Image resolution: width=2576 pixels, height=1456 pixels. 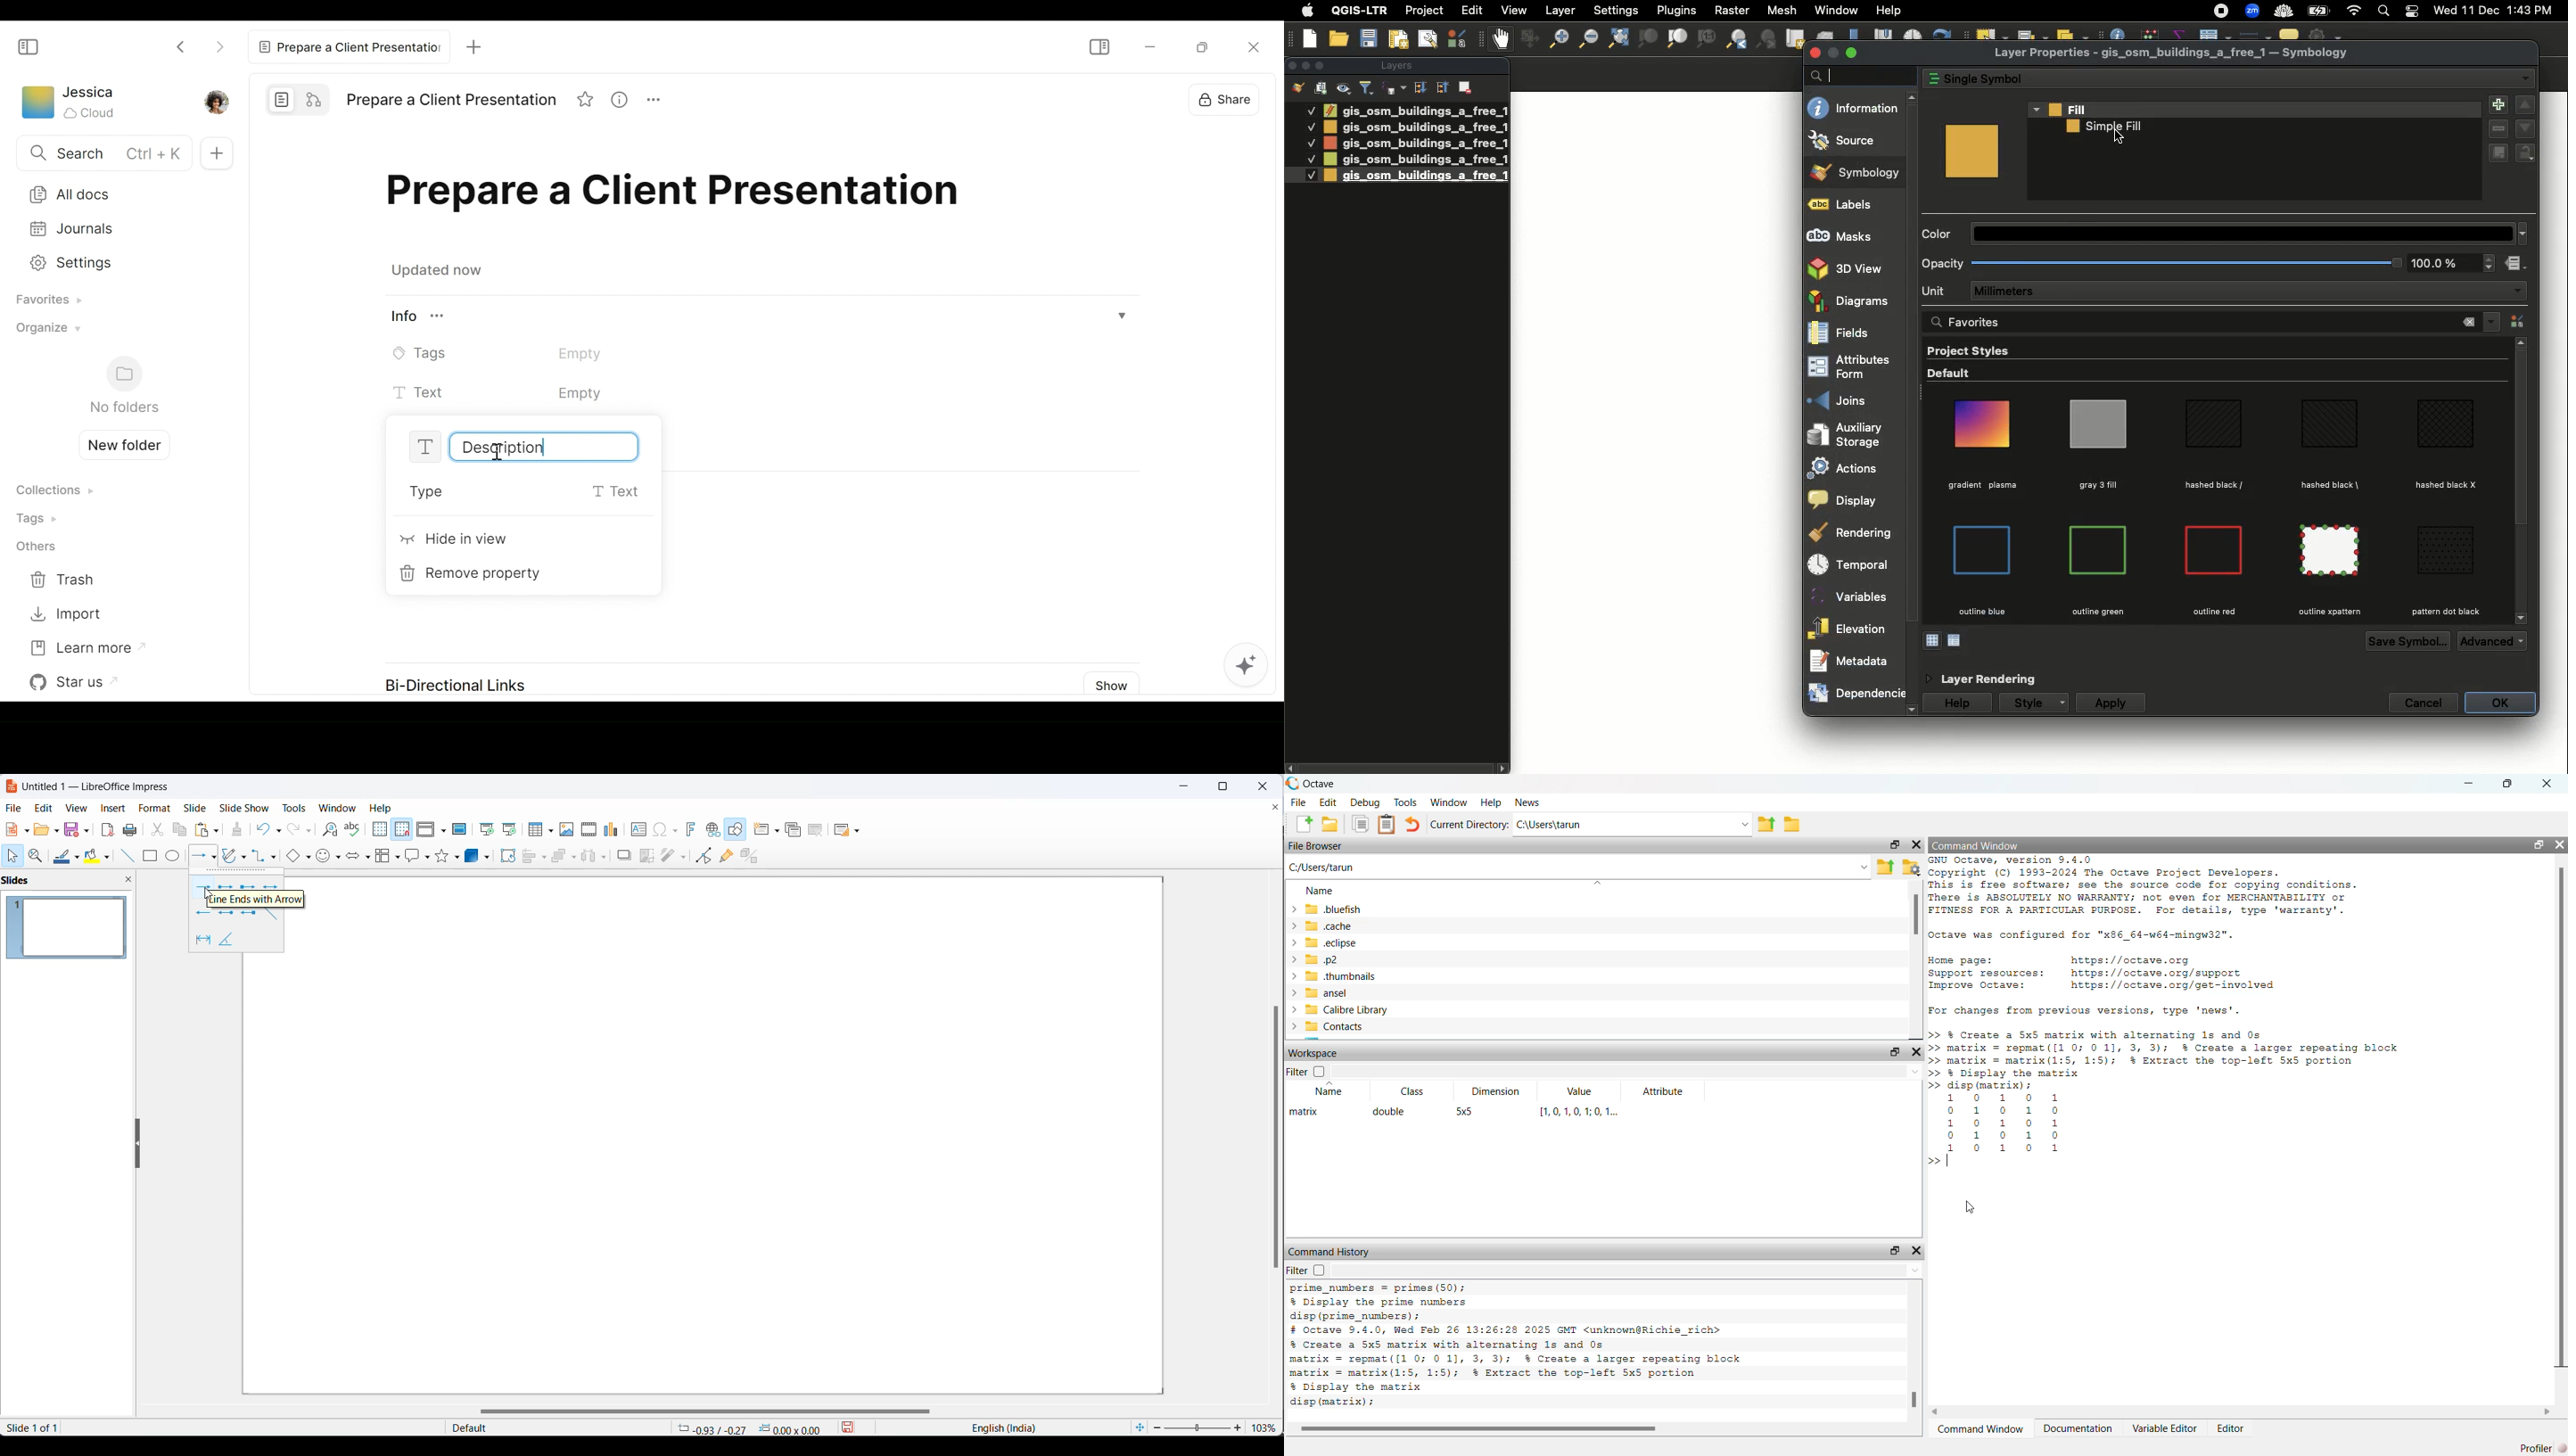 What do you see at coordinates (2409, 12) in the screenshot?
I see `Notification` at bounding box center [2409, 12].